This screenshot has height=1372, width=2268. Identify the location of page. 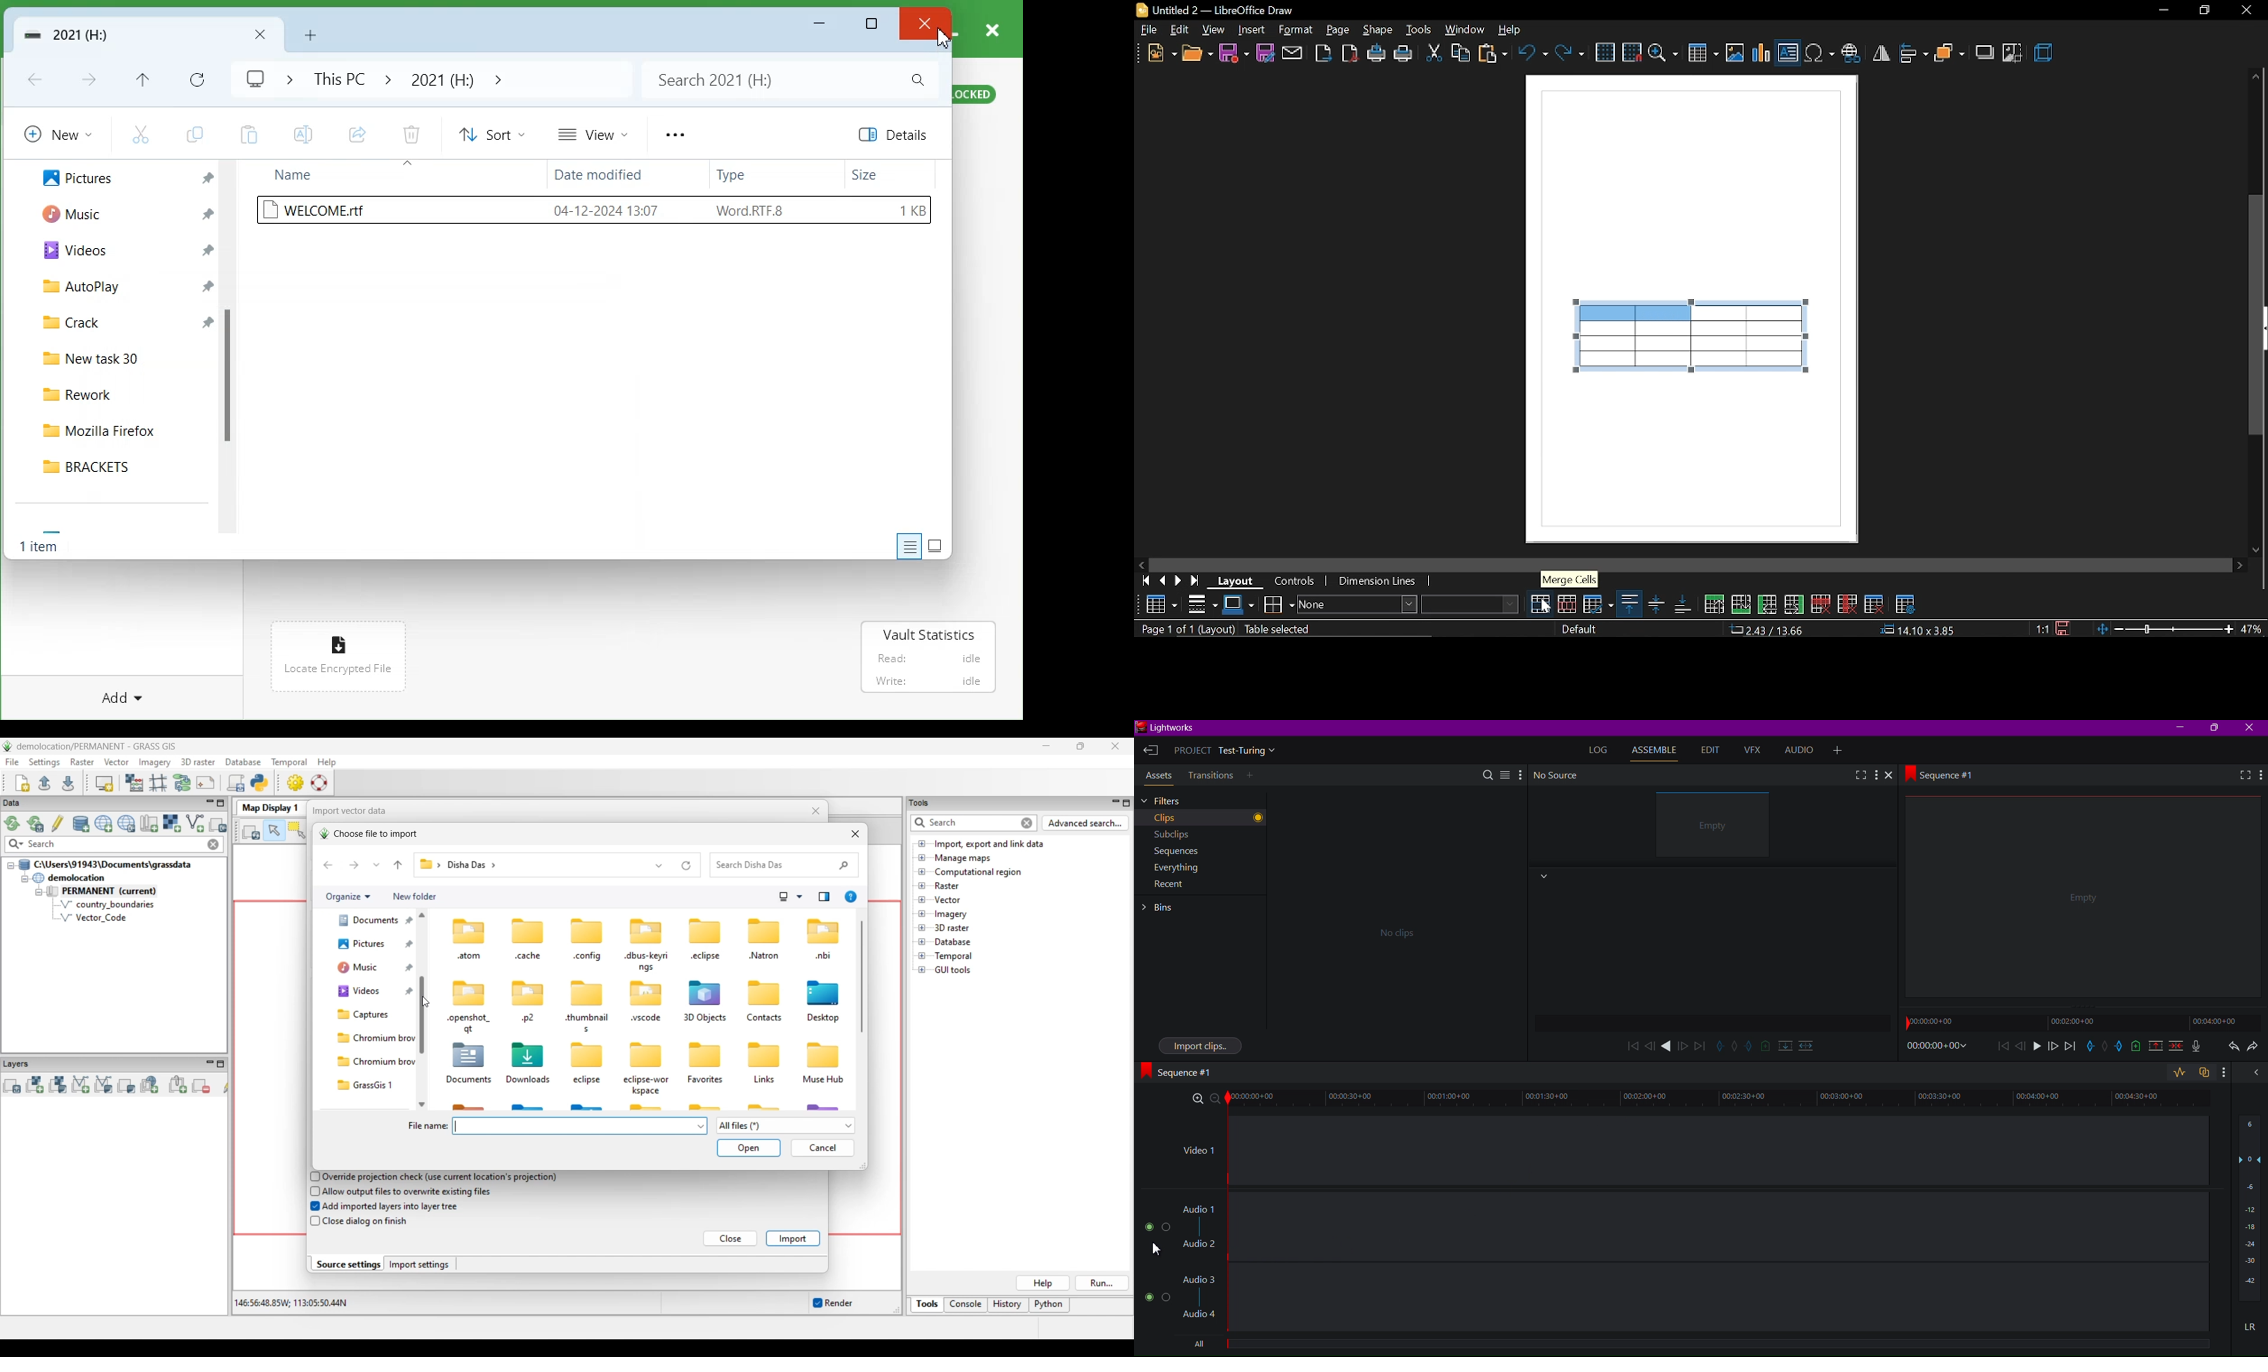
(1338, 27).